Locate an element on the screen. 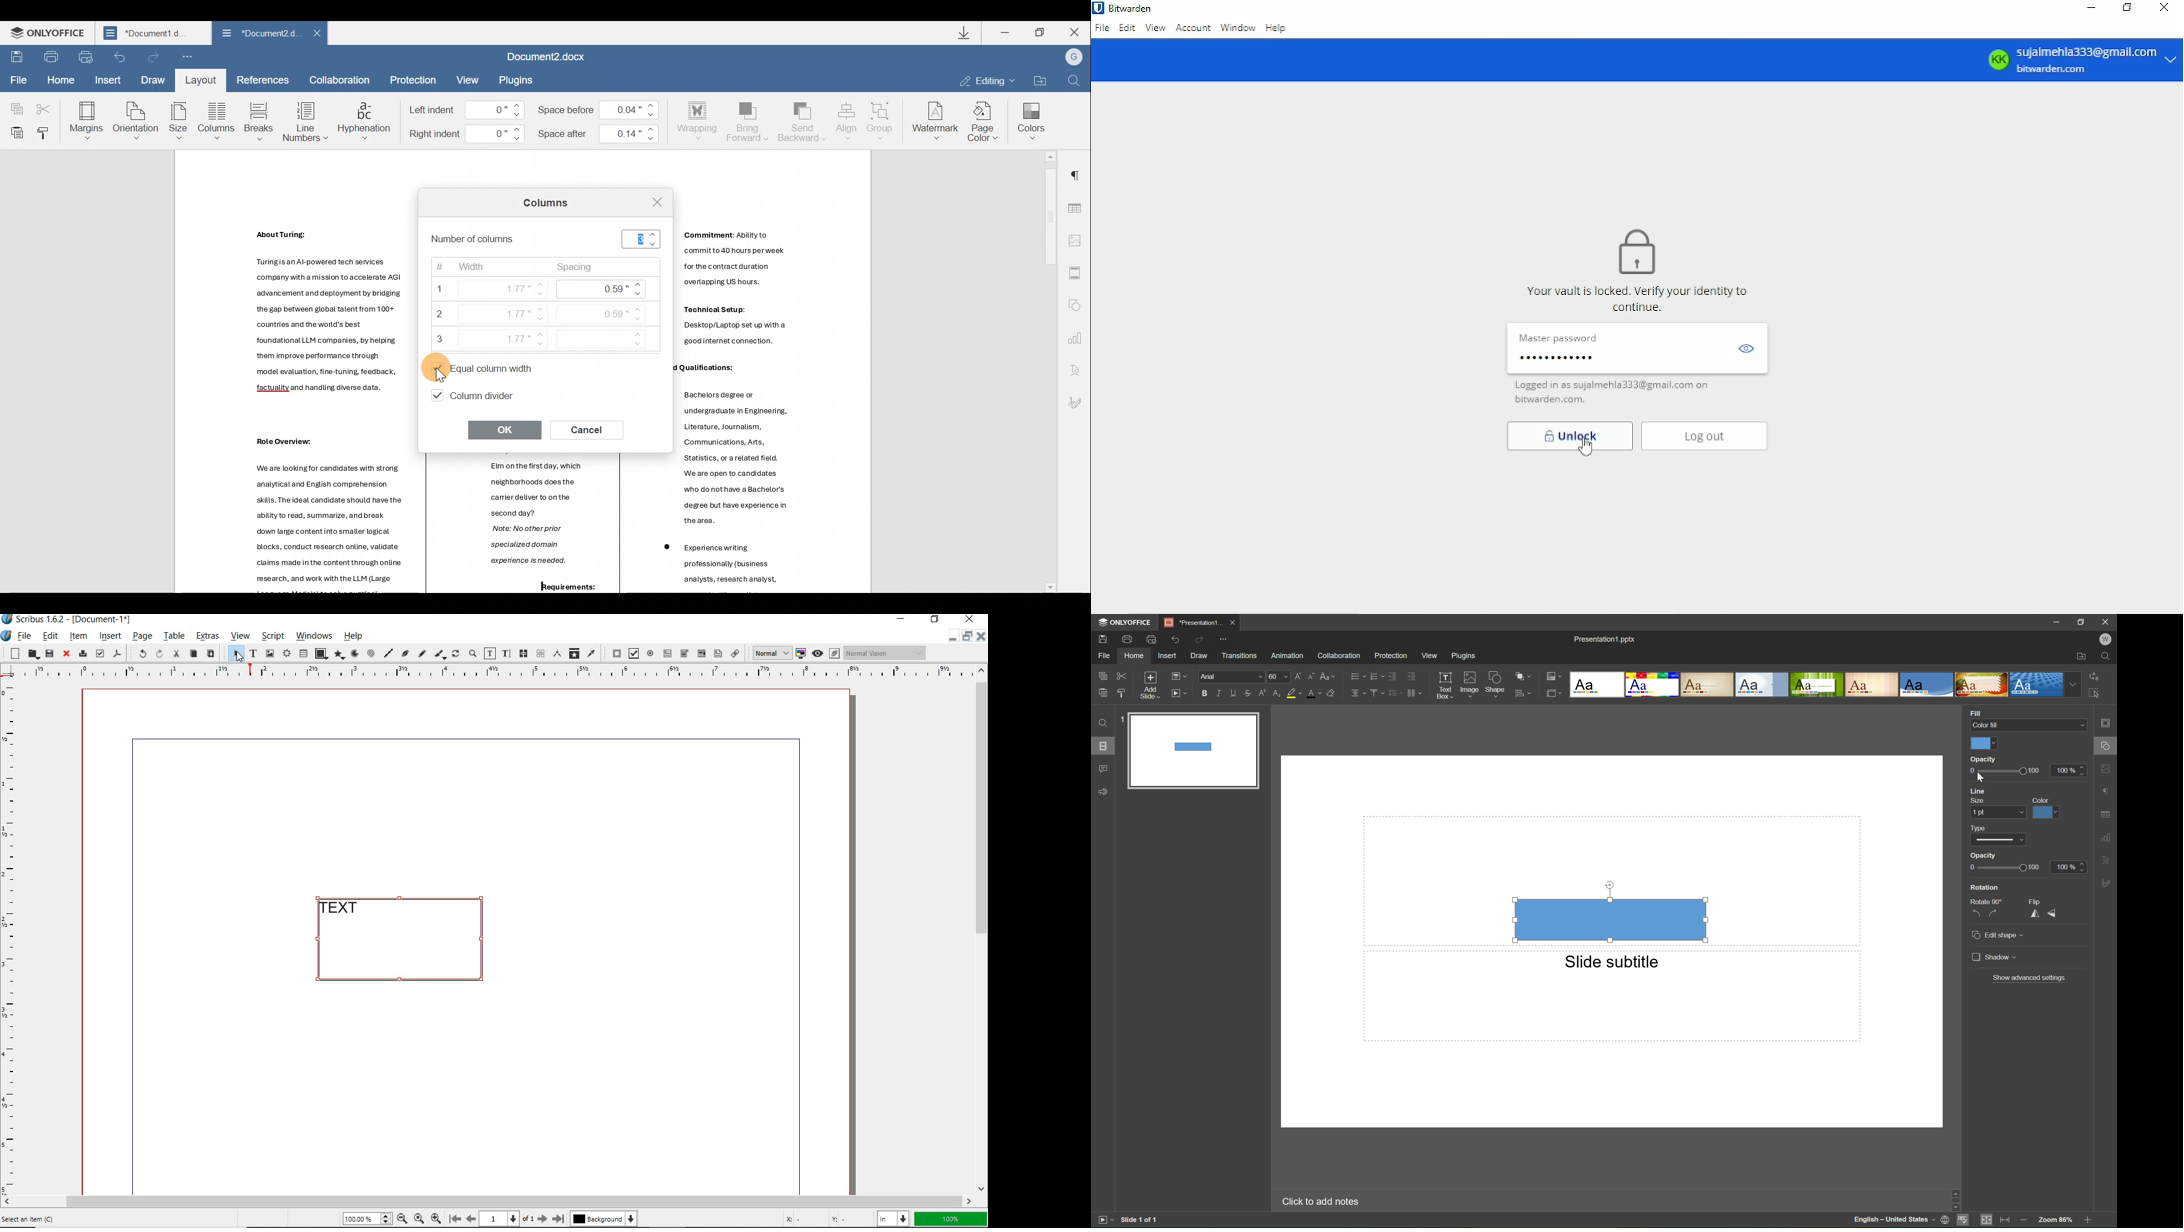 This screenshot has width=2184, height=1232. Equal column width is located at coordinates (478, 365).